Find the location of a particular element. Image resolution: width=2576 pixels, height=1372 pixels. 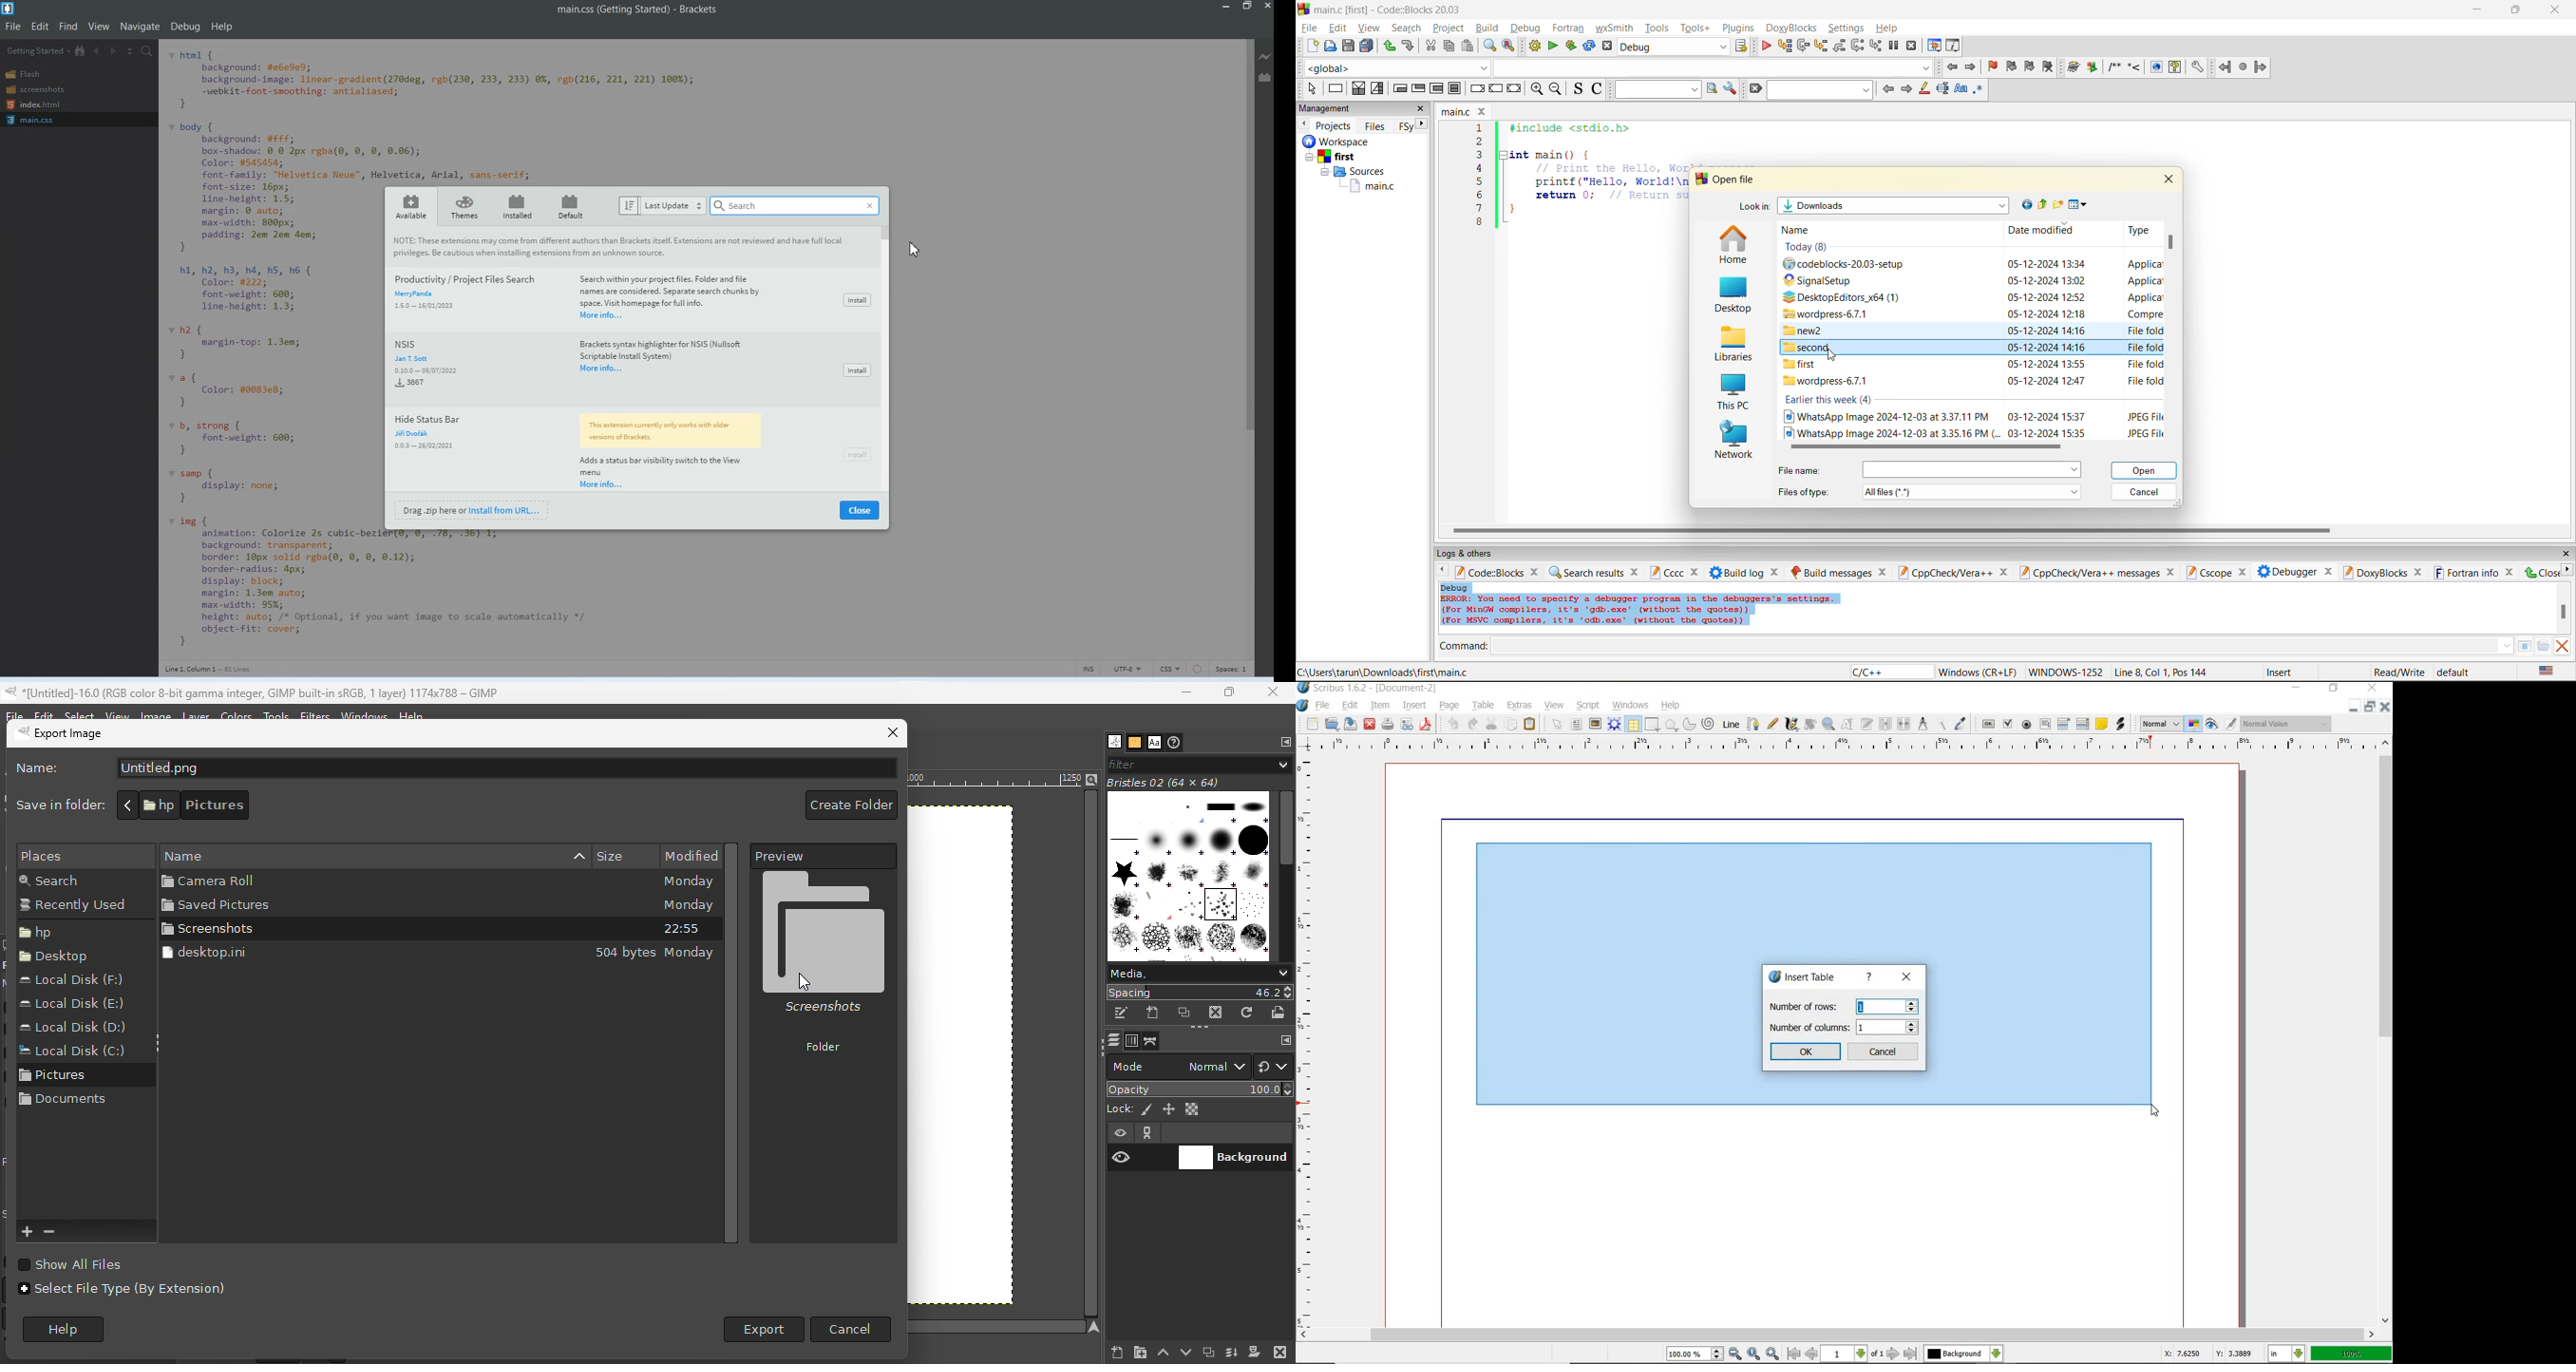

Desktop is located at coordinates (60, 959).